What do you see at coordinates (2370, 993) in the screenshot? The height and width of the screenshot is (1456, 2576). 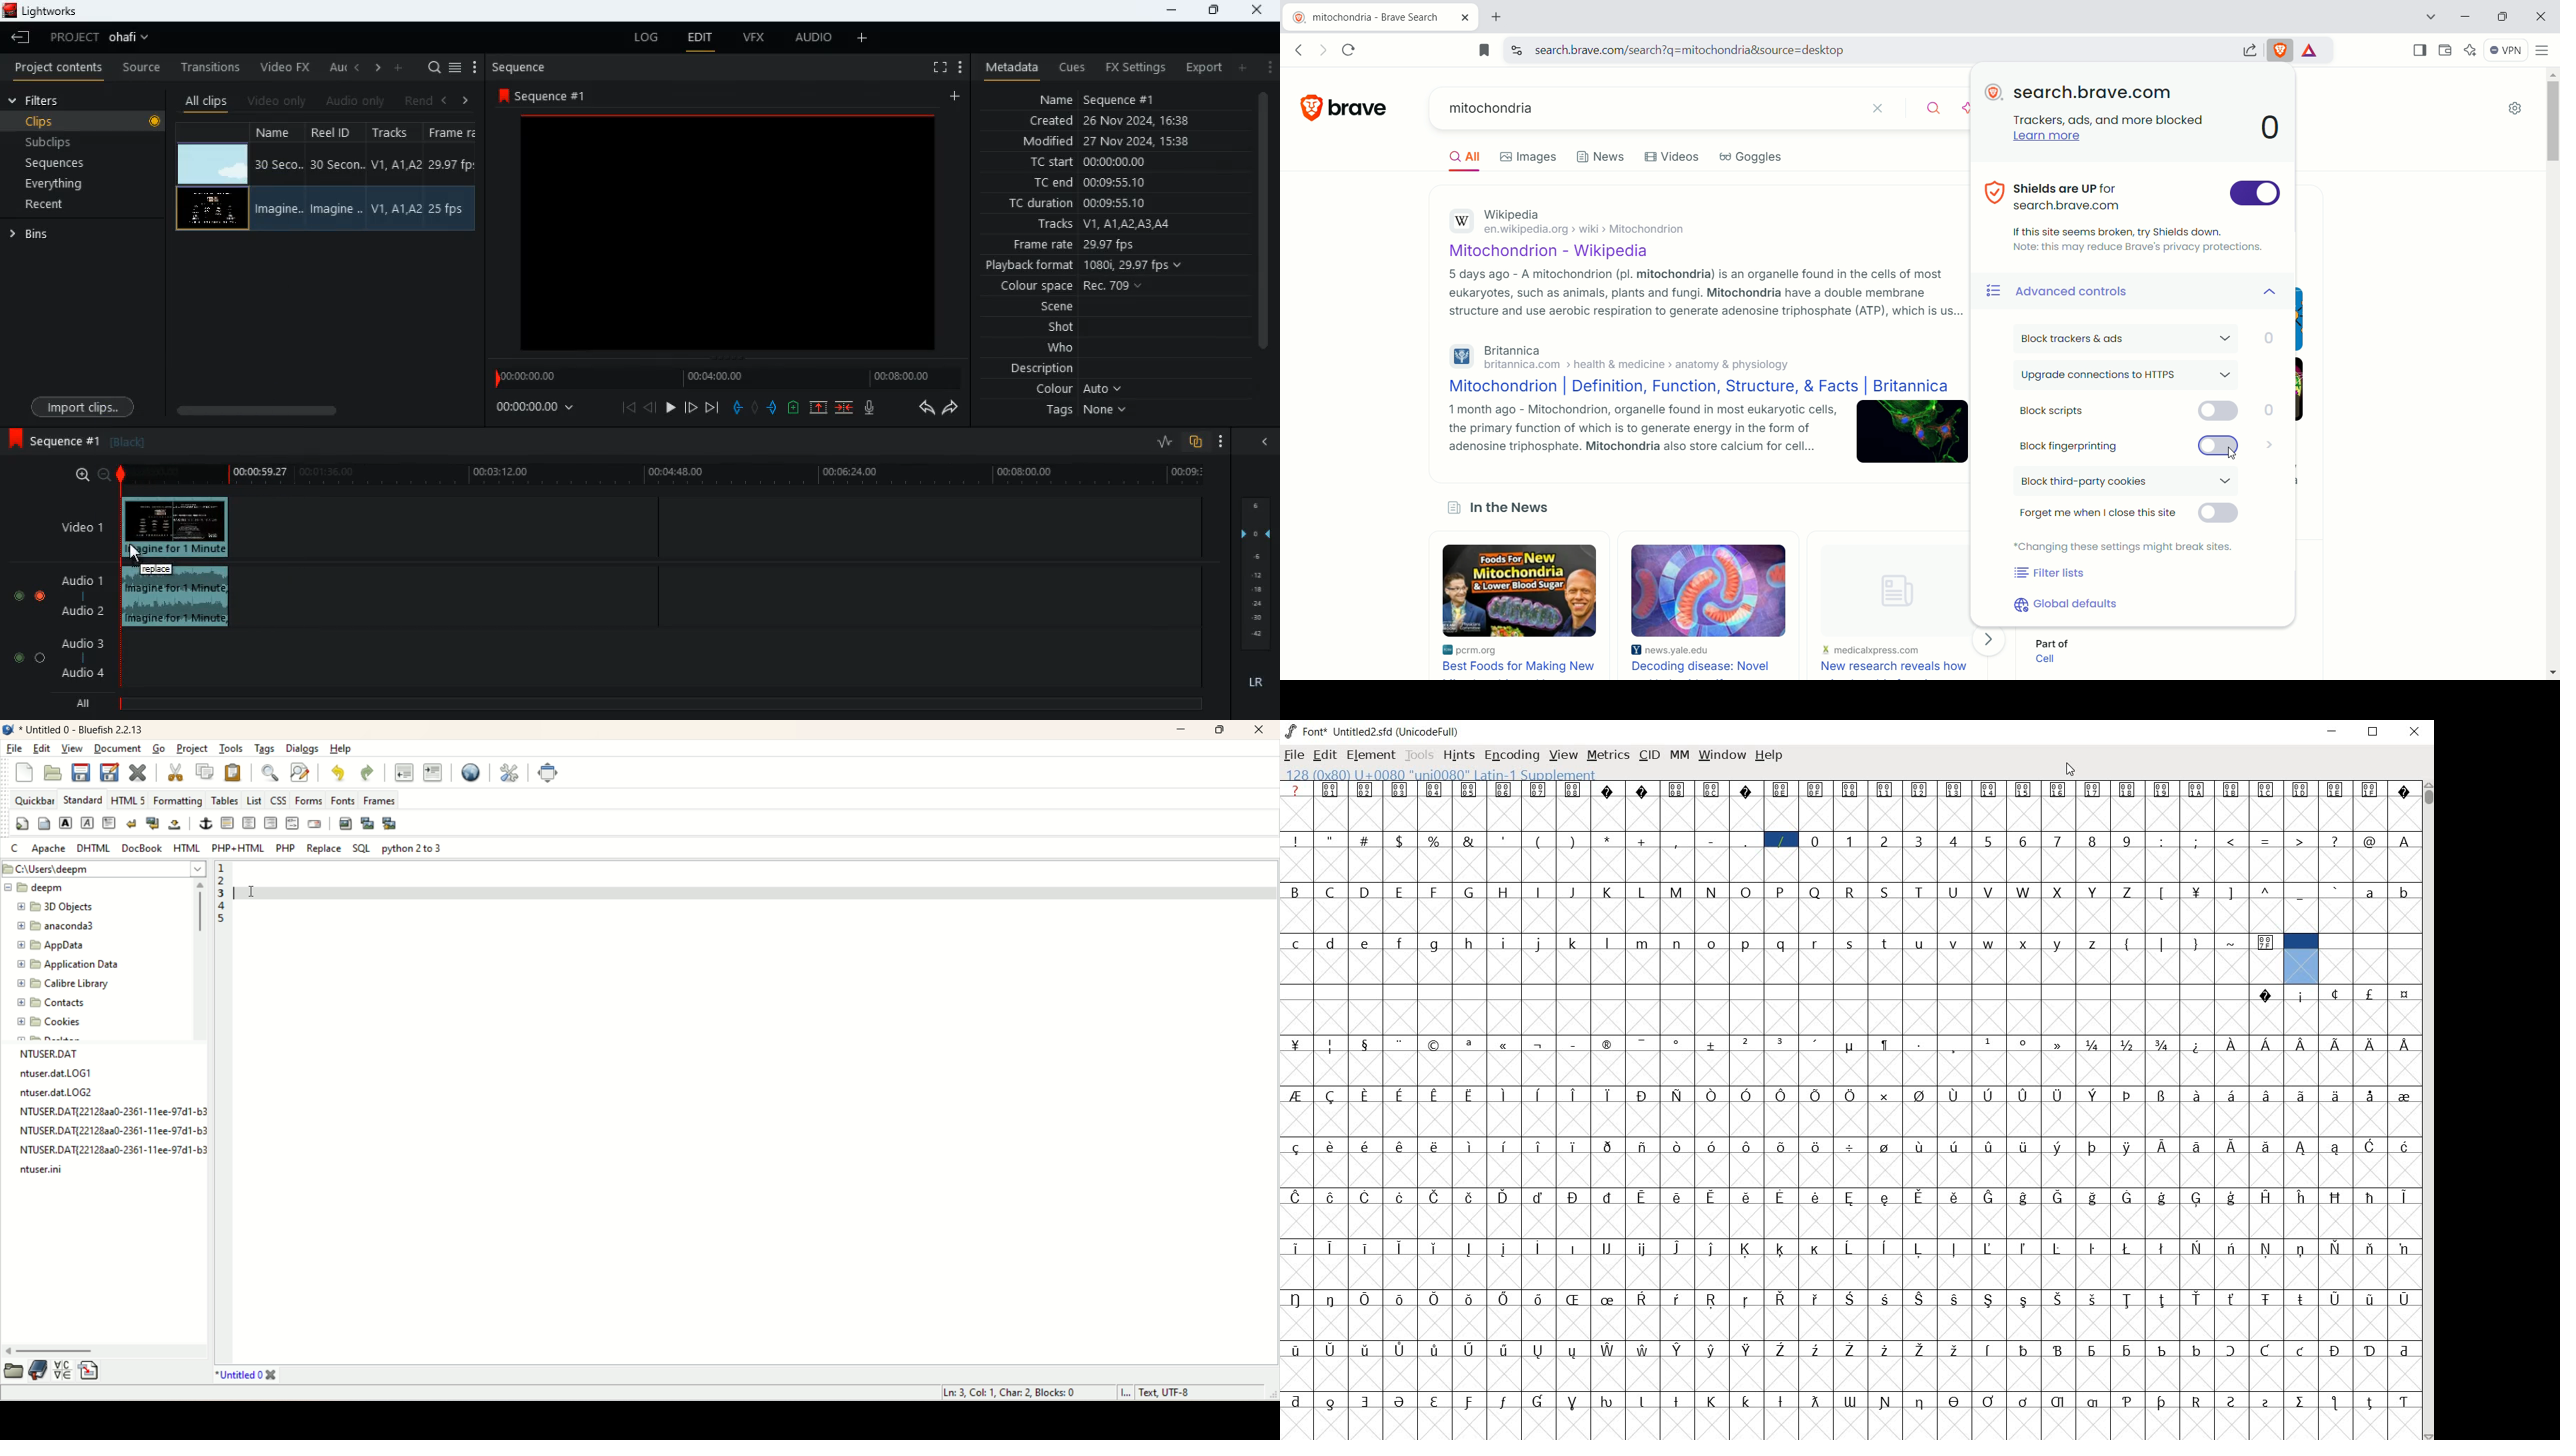 I see `Symbol` at bounding box center [2370, 993].